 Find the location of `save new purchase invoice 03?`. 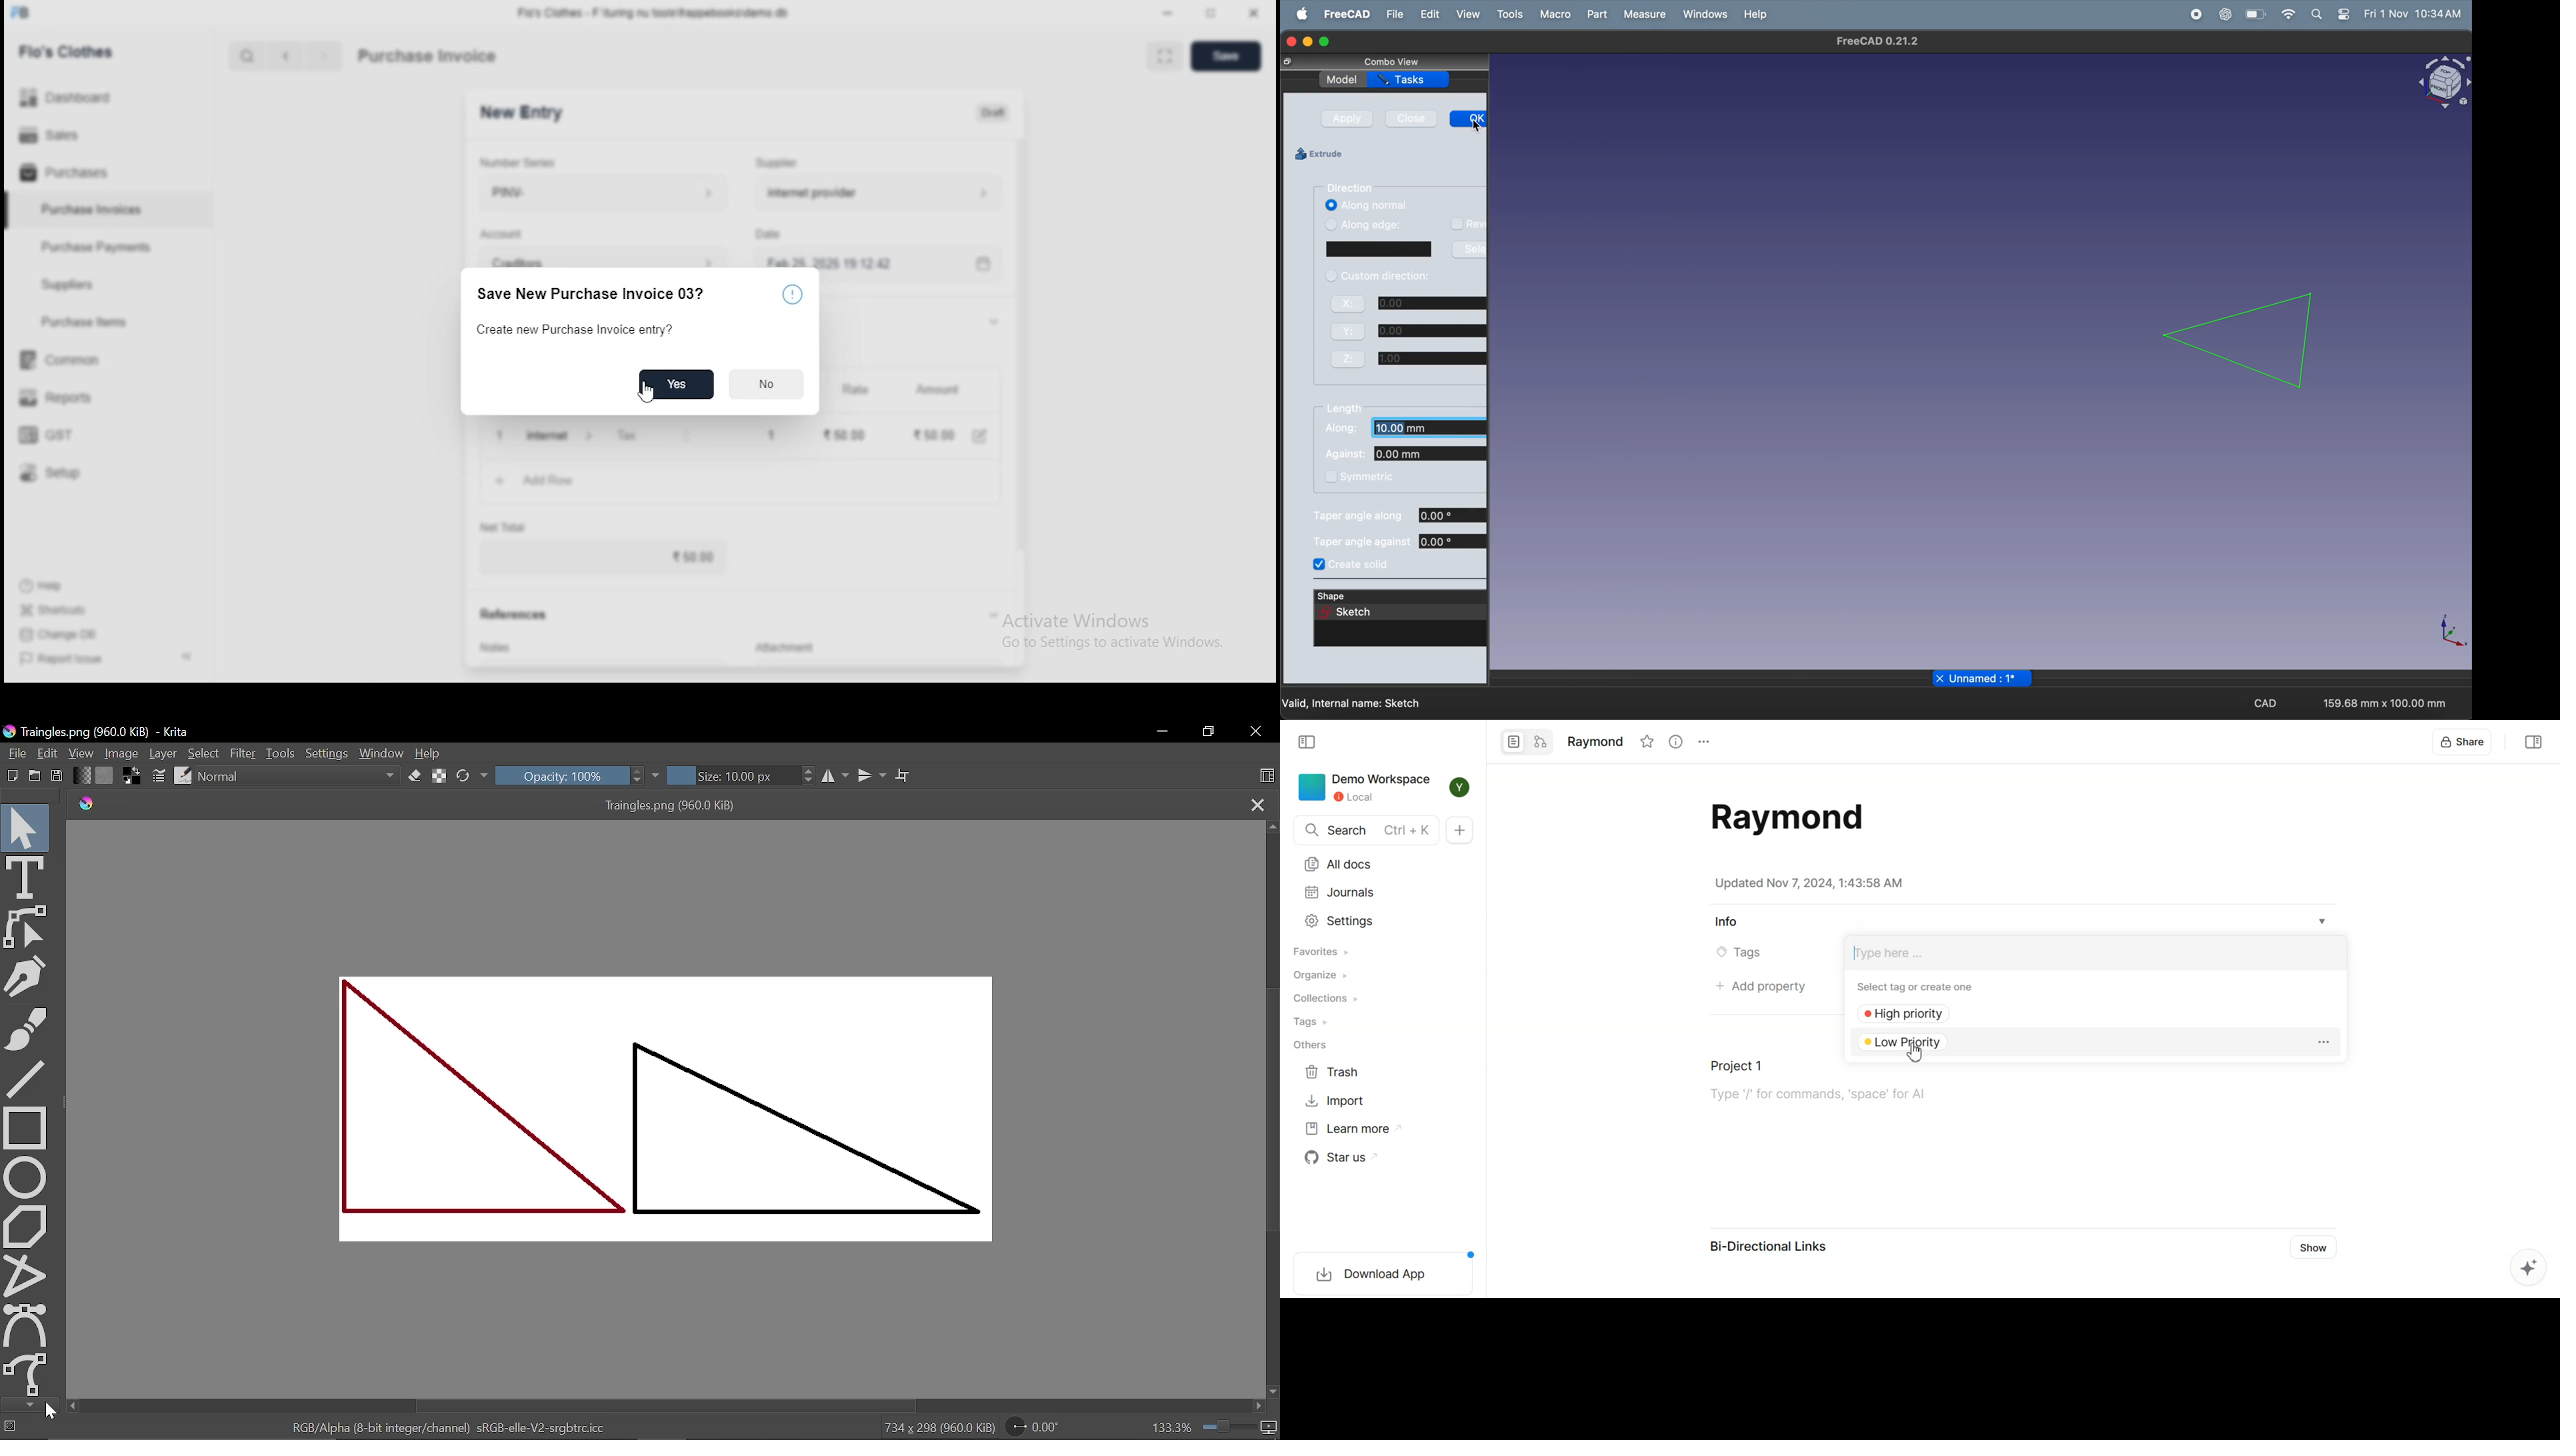

save new purchase invoice 03? is located at coordinates (601, 292).